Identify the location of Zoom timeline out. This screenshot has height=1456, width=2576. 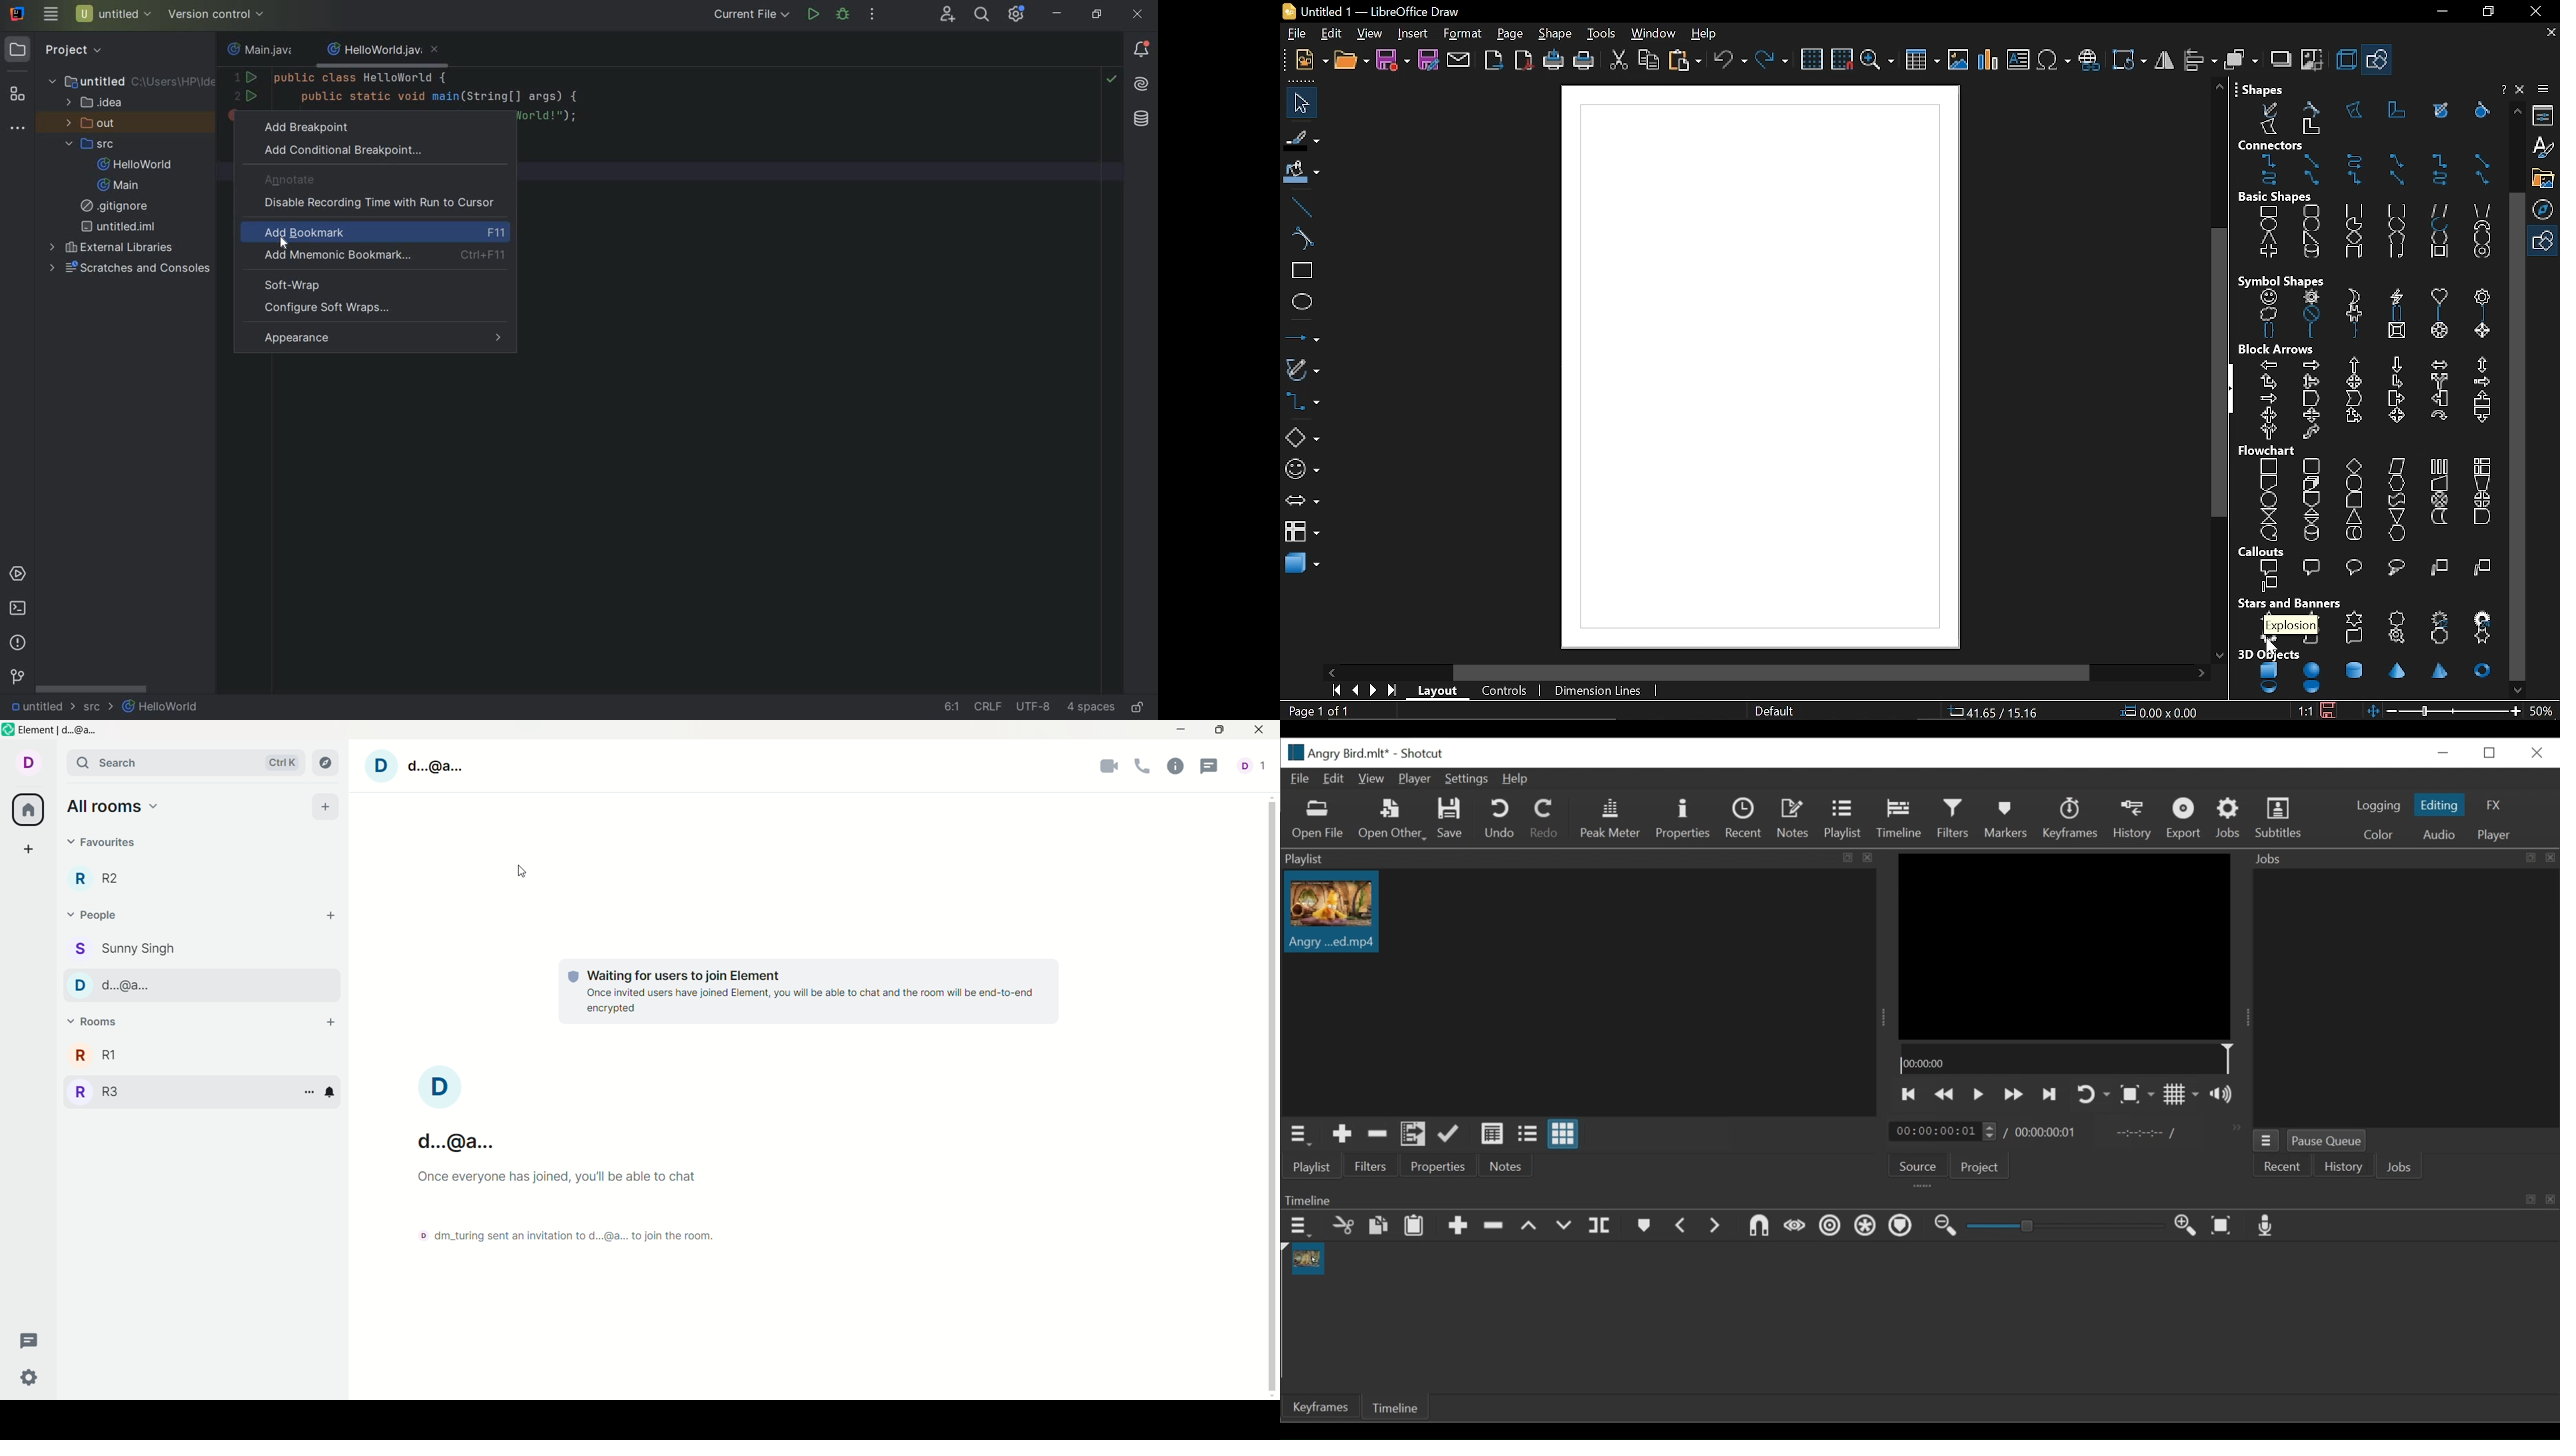
(1946, 1227).